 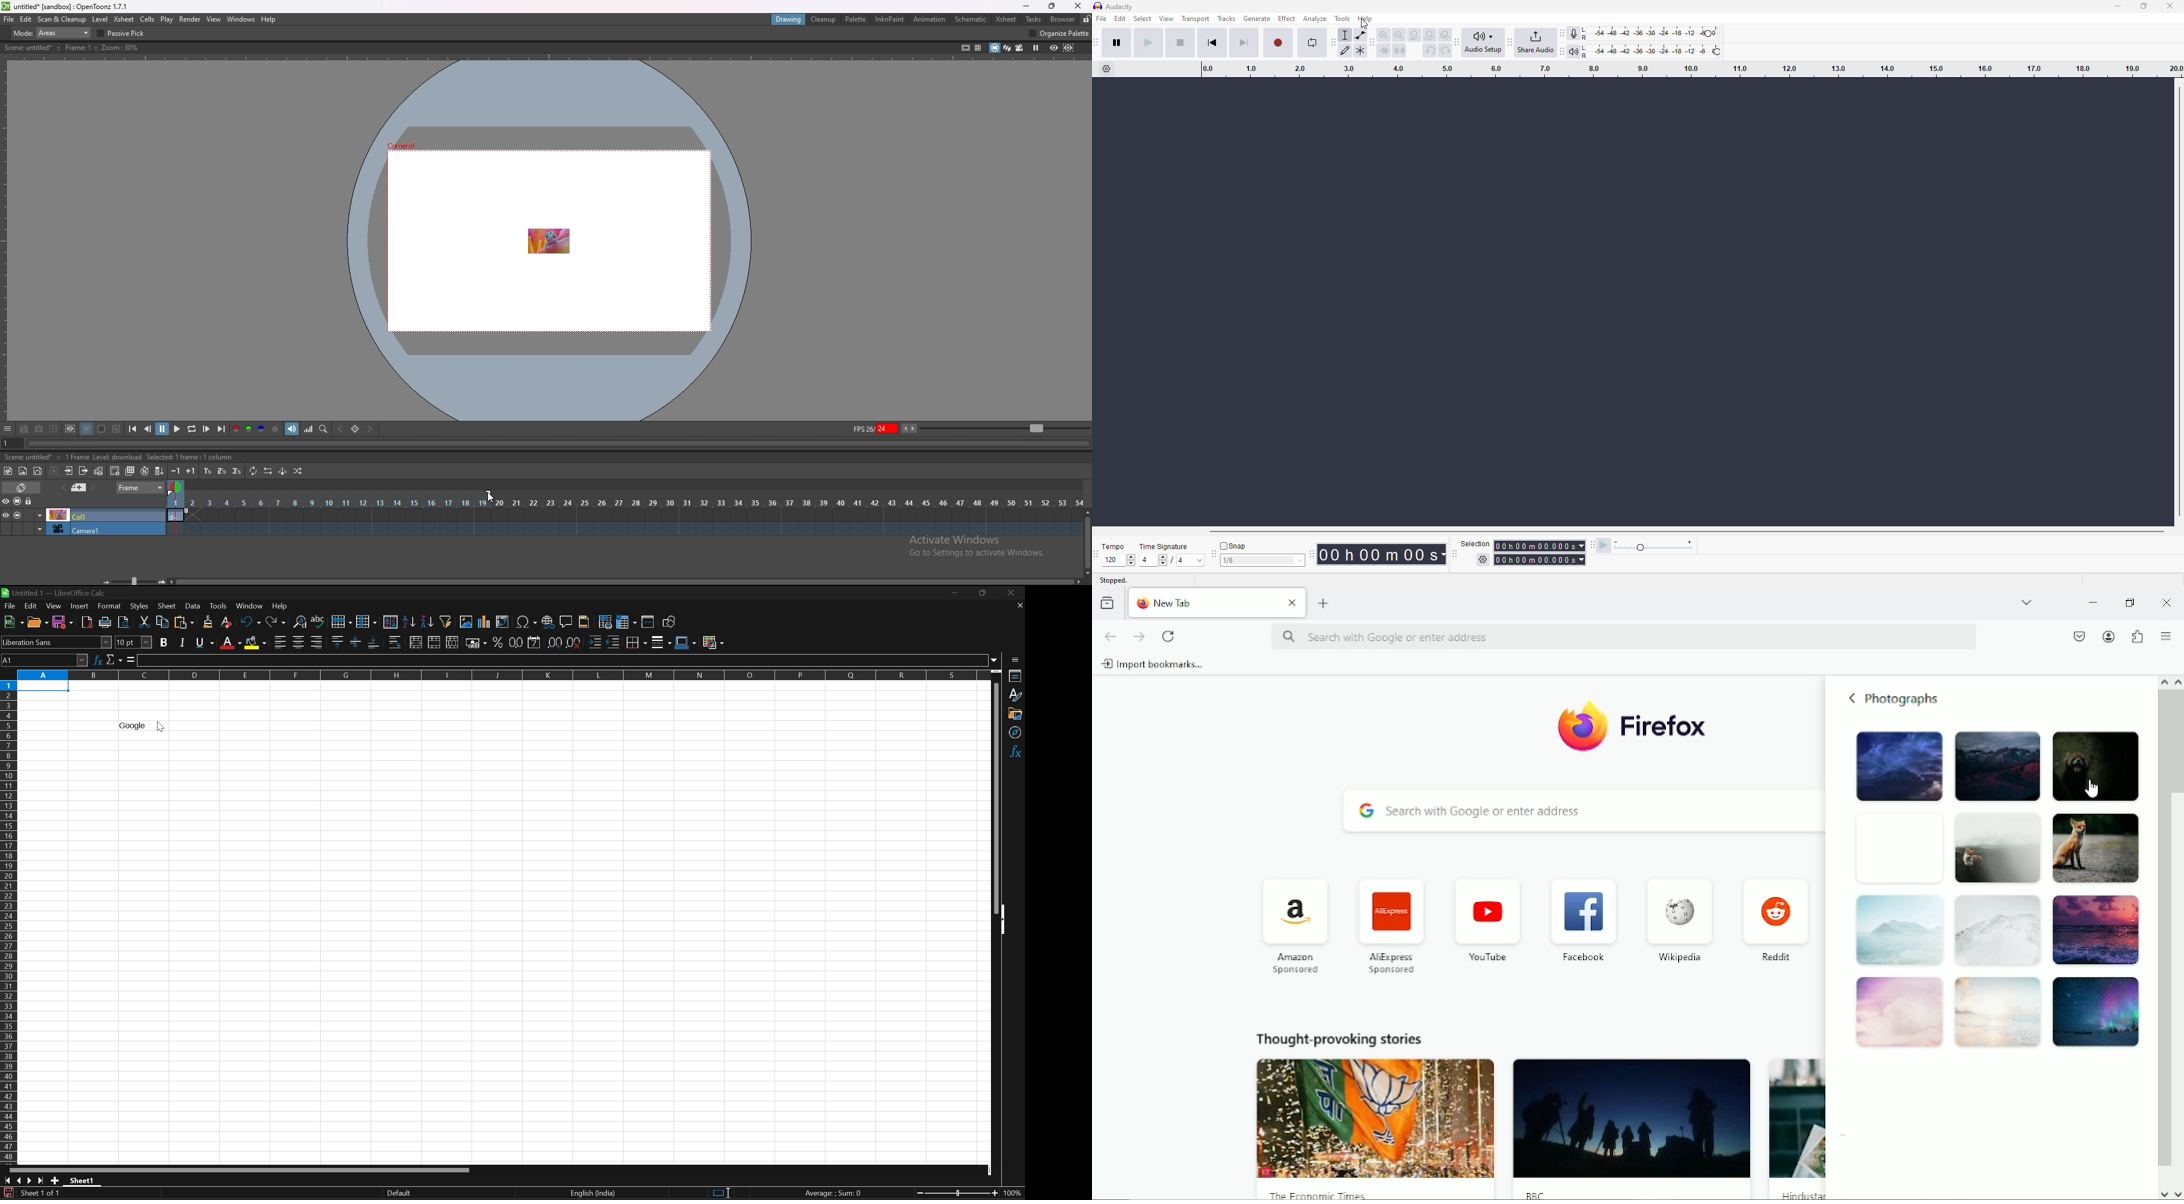 What do you see at coordinates (2094, 931) in the screenshot?
I see `Photograph` at bounding box center [2094, 931].